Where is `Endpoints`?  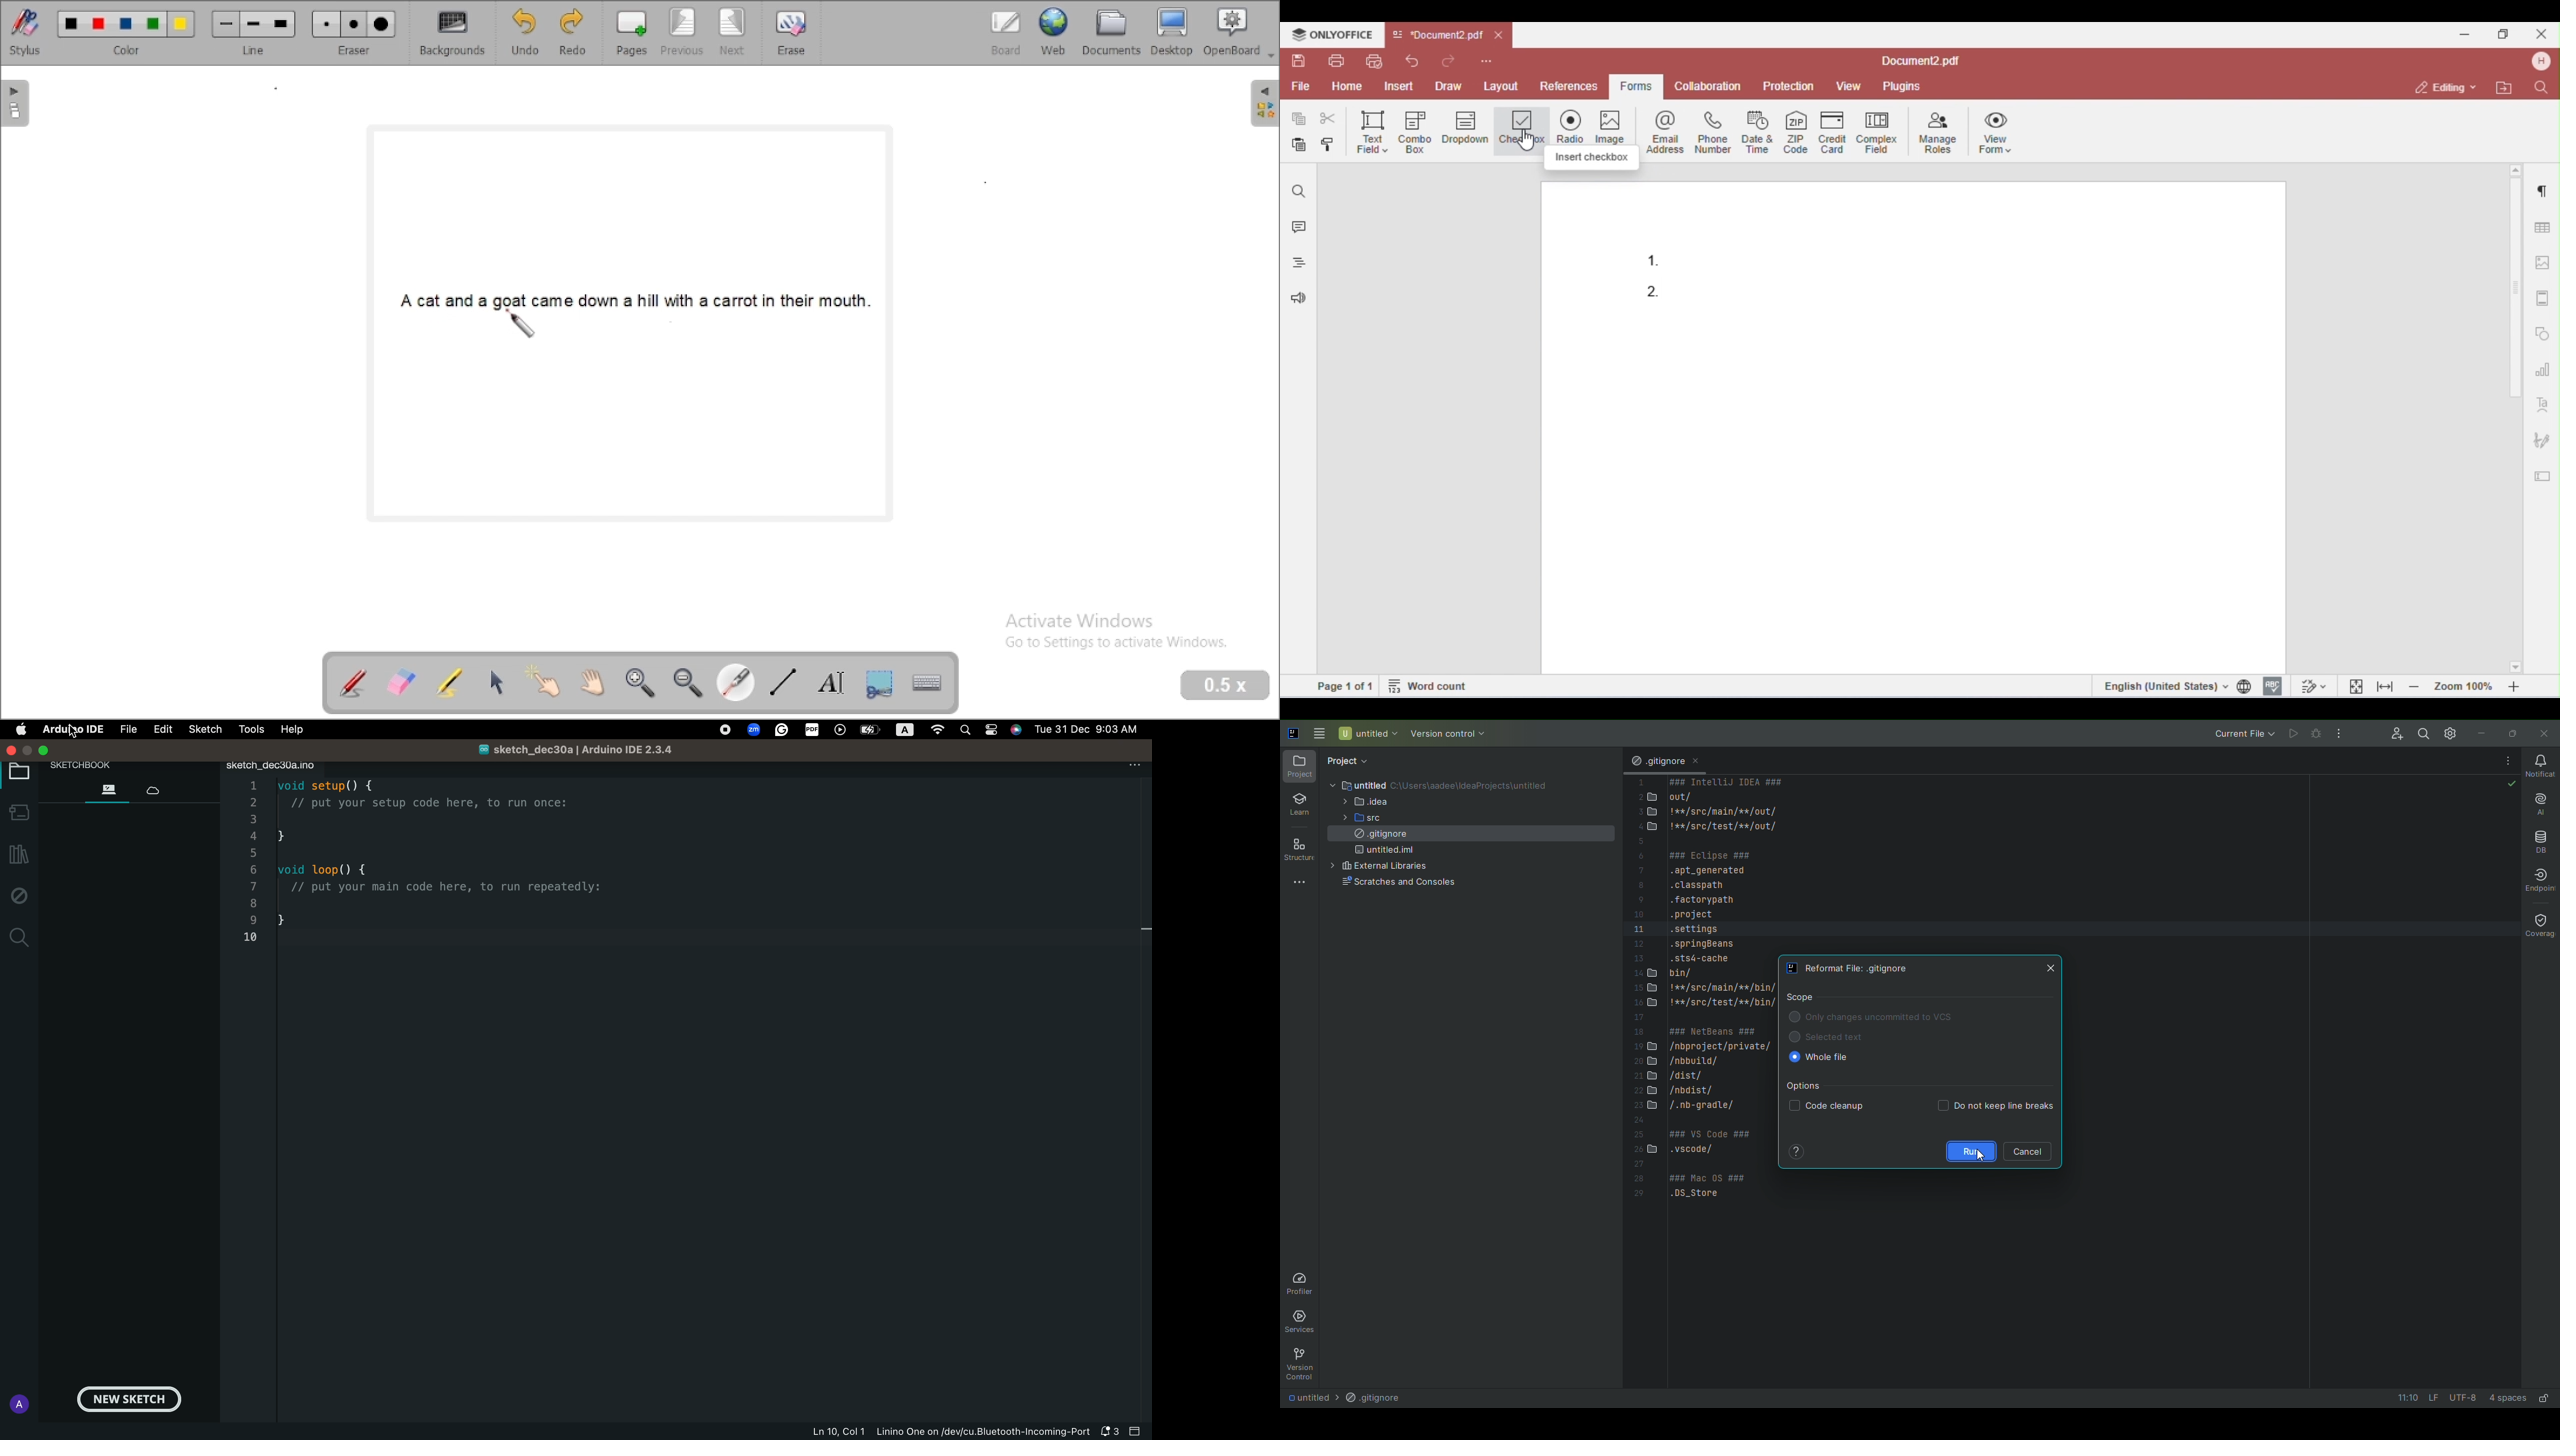
Endpoints is located at coordinates (2543, 881).